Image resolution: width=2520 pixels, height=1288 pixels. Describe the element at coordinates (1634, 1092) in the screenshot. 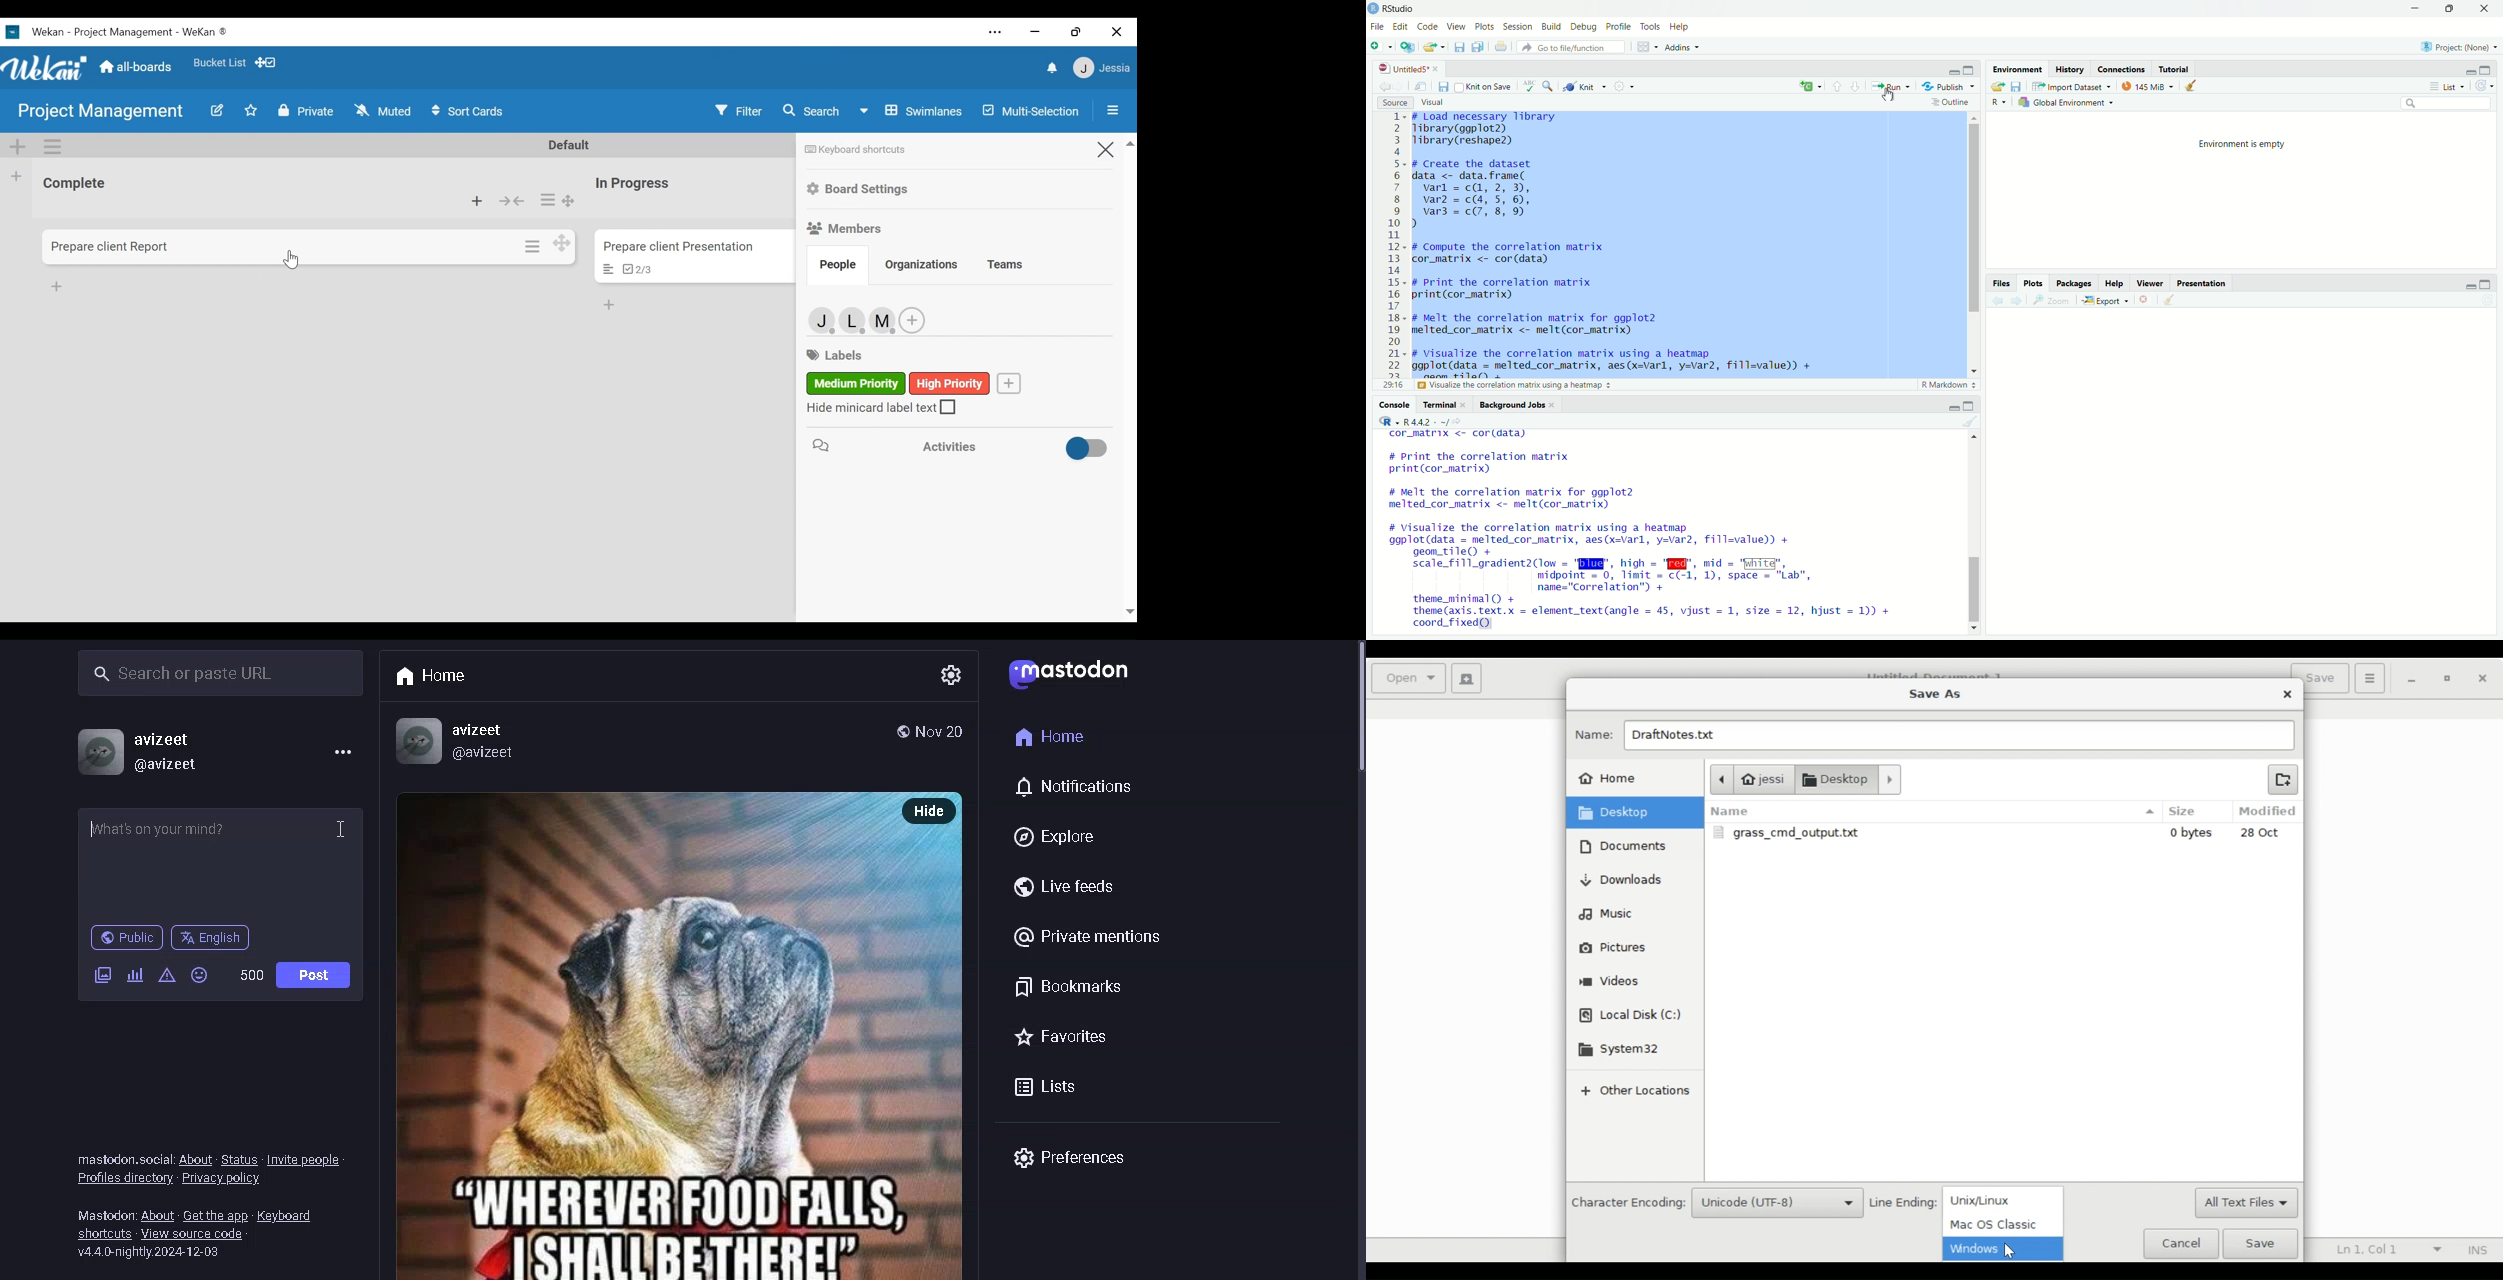

I see `Other locations` at that location.